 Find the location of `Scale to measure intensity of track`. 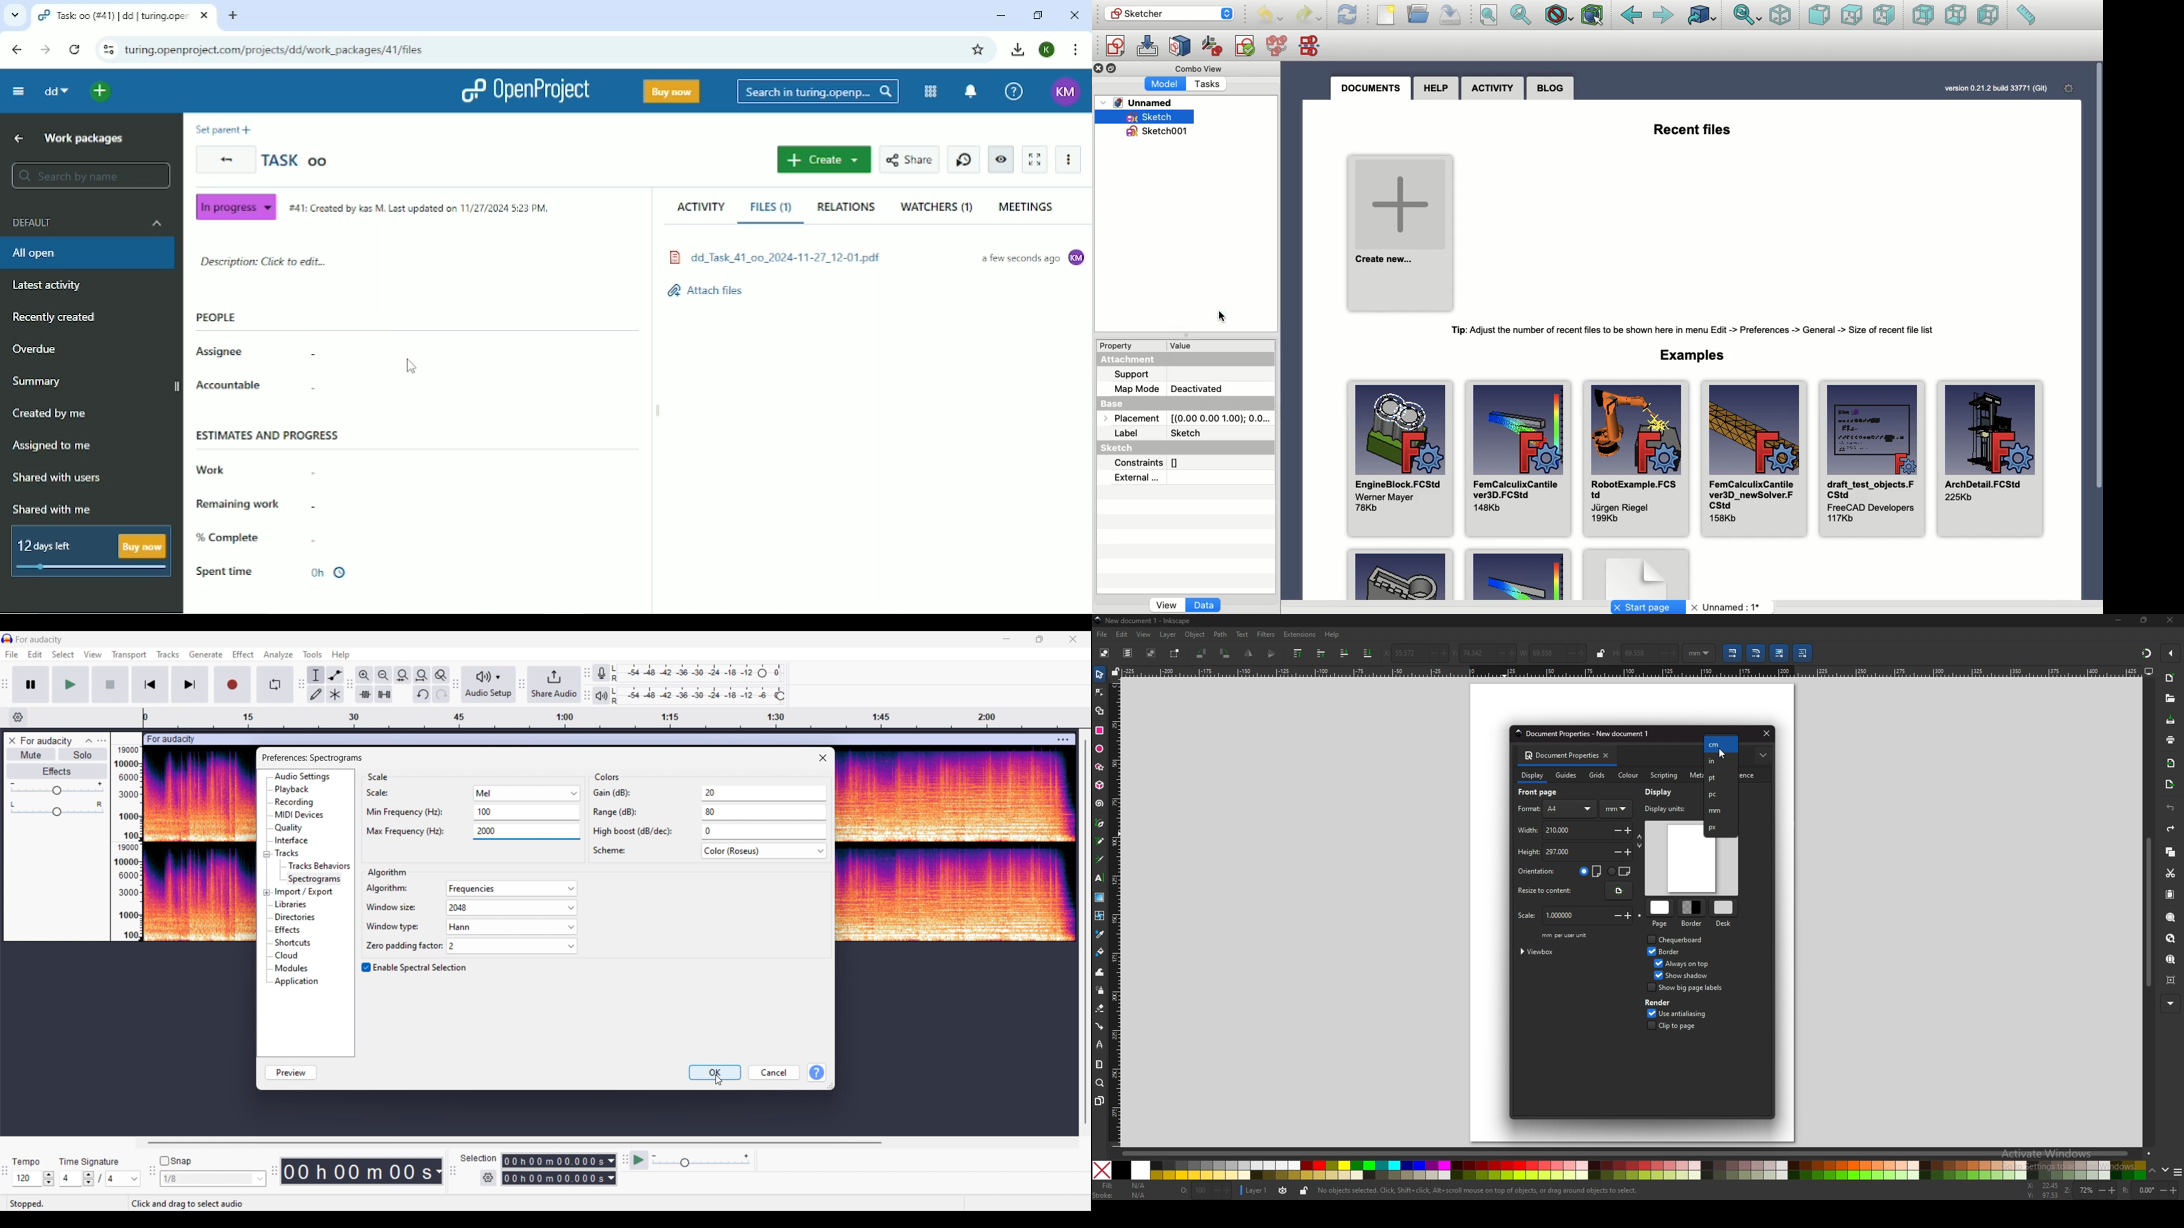

Scale to measure intensity of track is located at coordinates (126, 843).